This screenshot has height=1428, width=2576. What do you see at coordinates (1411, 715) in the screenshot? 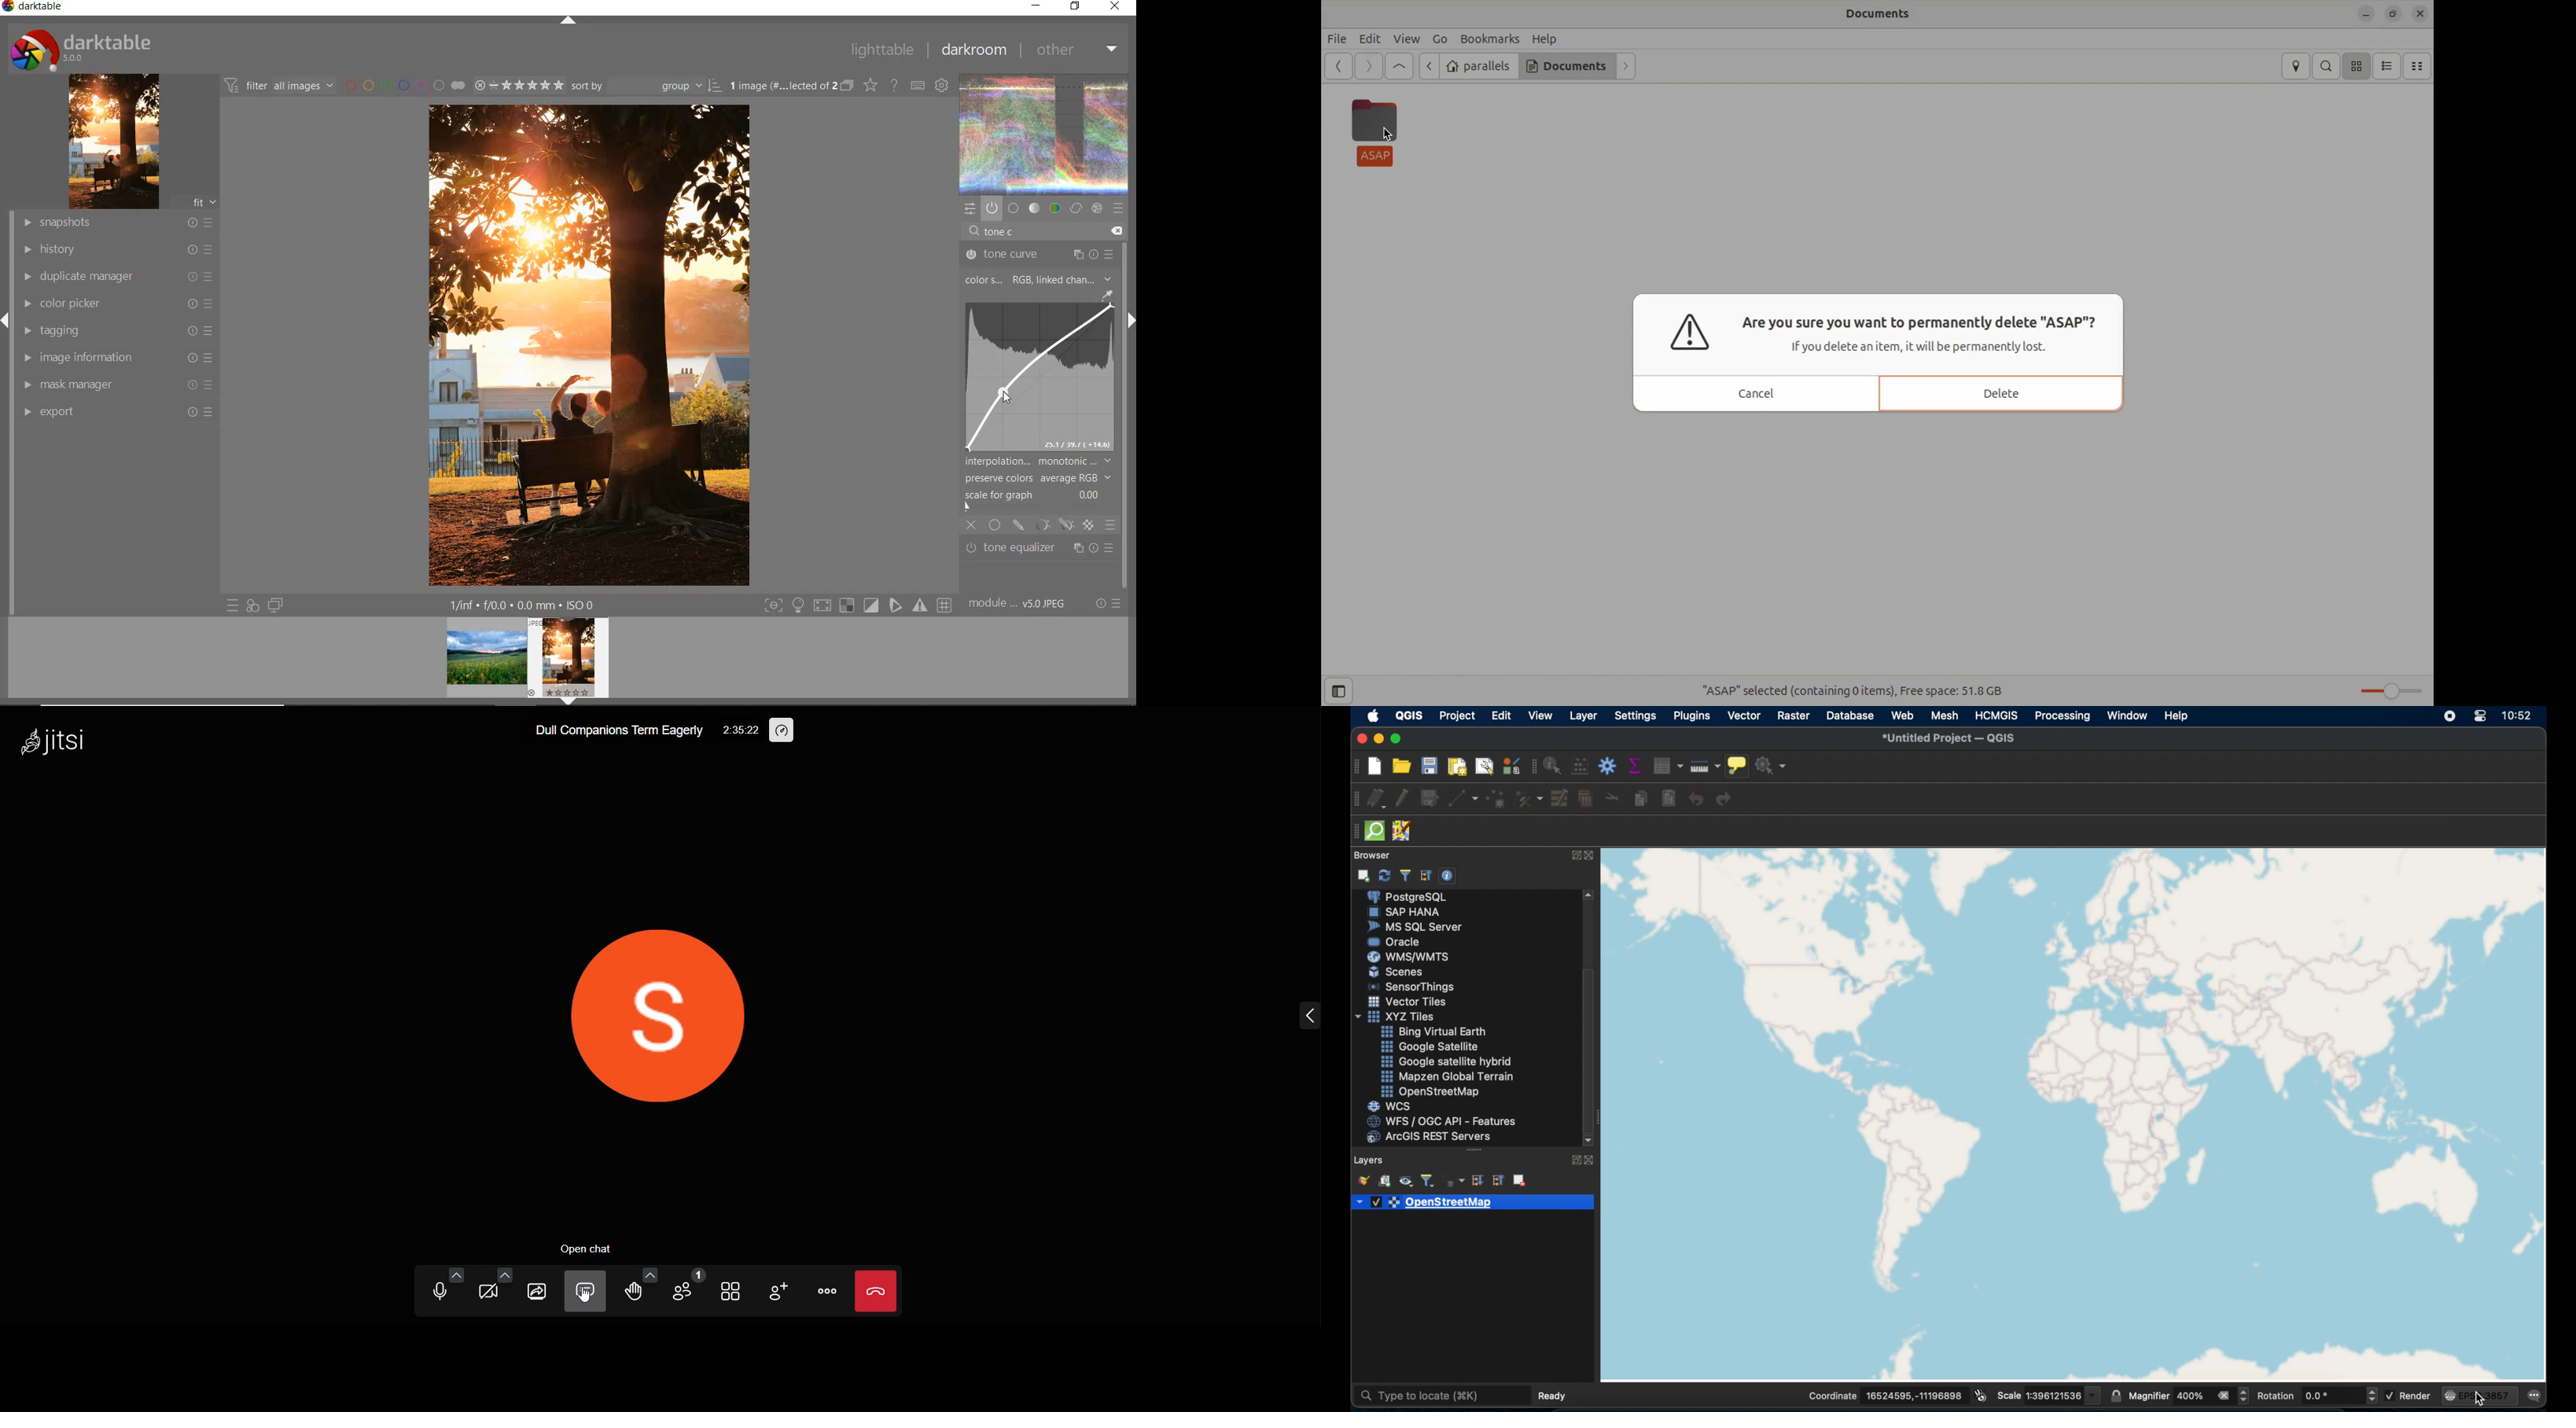
I see `QGIS` at bounding box center [1411, 715].